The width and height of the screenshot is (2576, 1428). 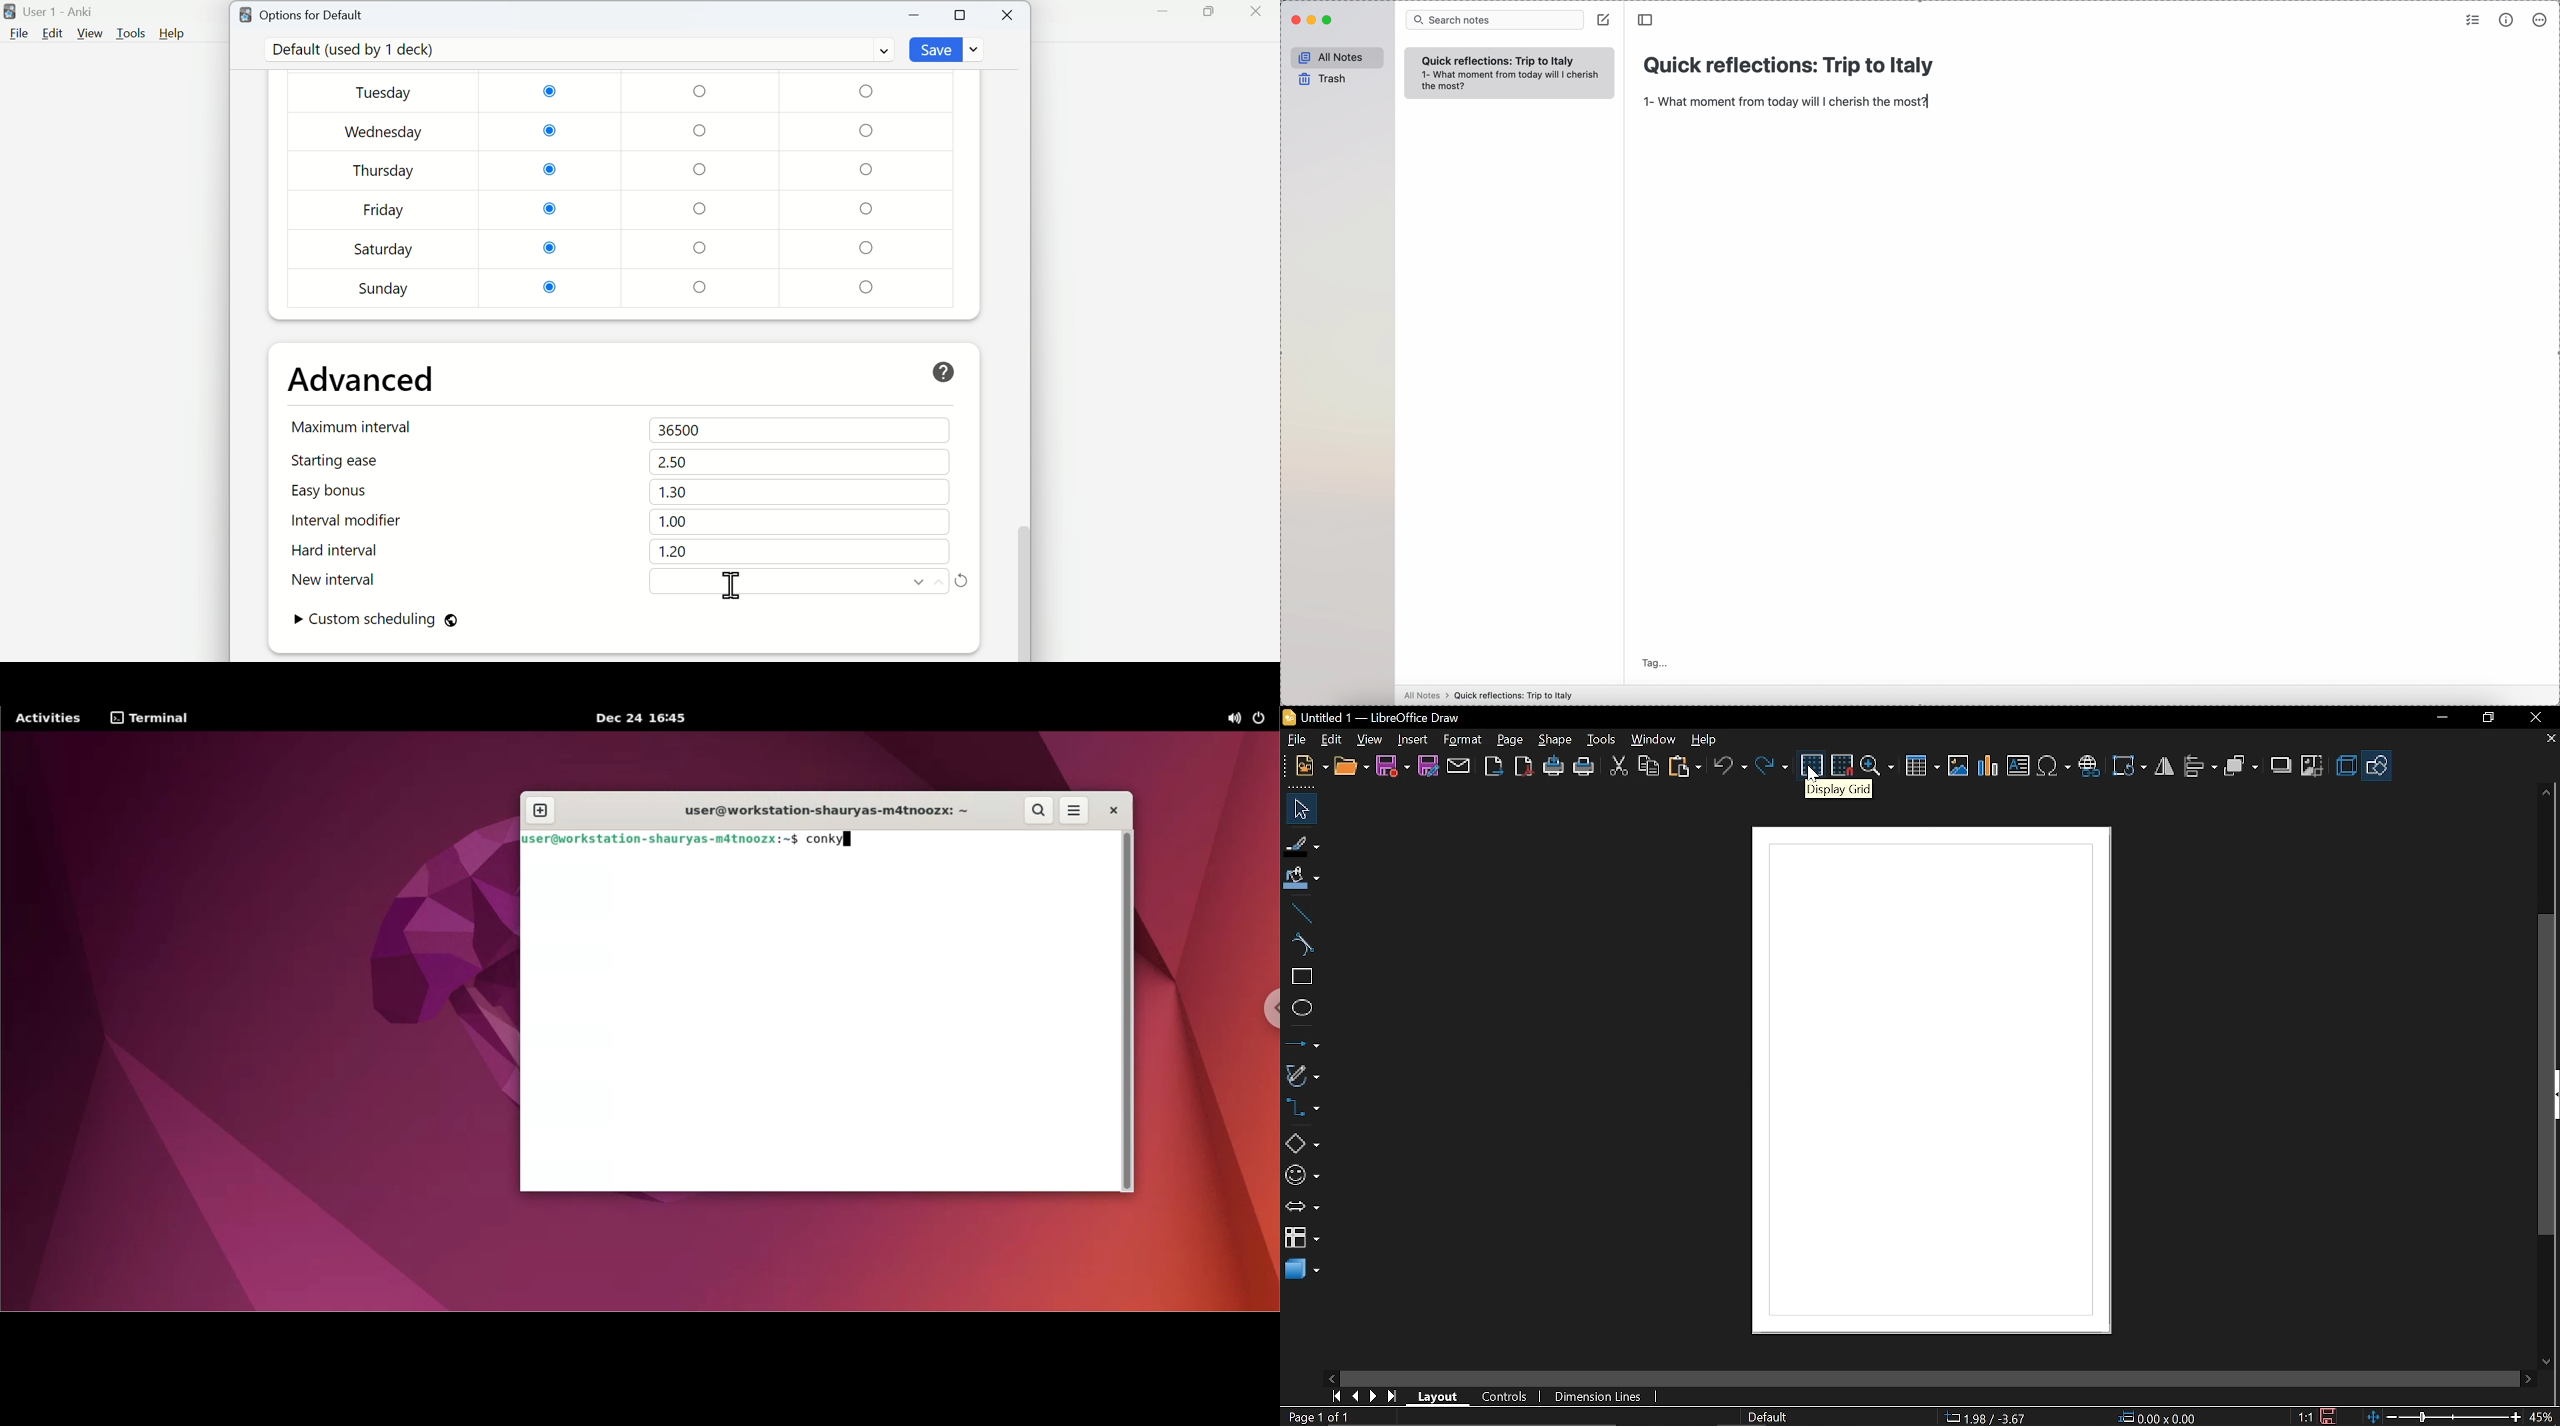 What do you see at coordinates (1301, 977) in the screenshot?
I see `rectangle` at bounding box center [1301, 977].